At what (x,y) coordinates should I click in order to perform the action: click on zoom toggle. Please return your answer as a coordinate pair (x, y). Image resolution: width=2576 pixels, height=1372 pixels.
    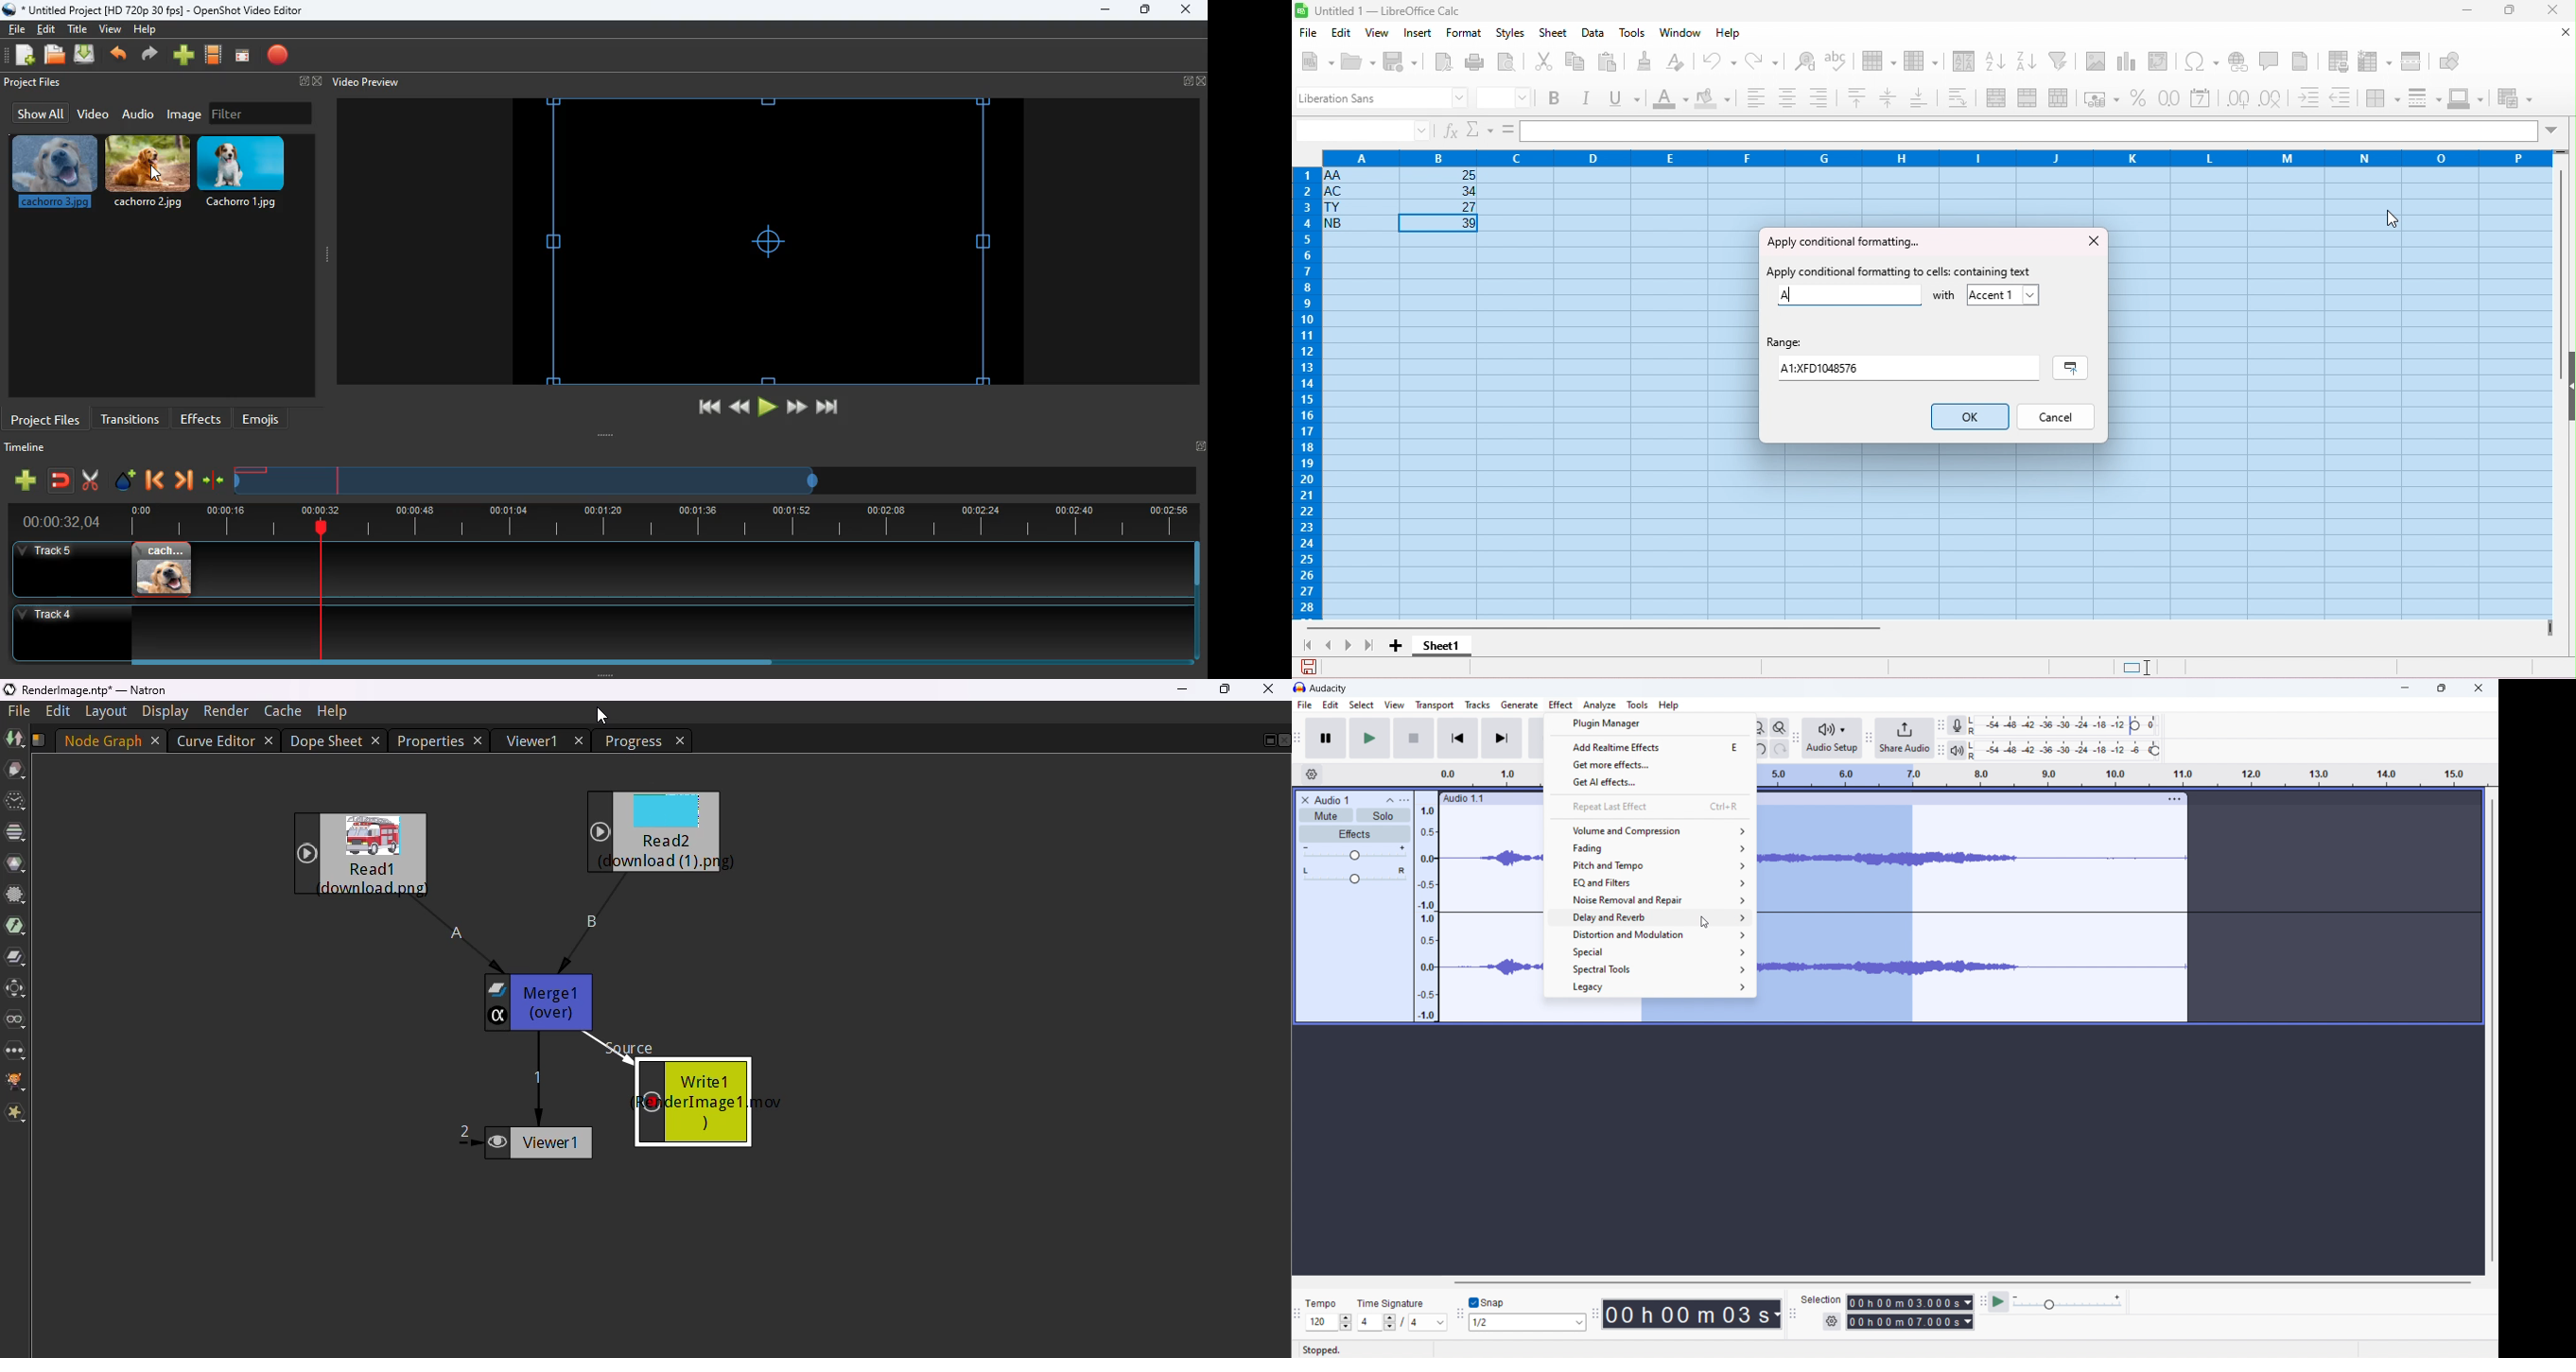
    Looking at the image, I should click on (1780, 727).